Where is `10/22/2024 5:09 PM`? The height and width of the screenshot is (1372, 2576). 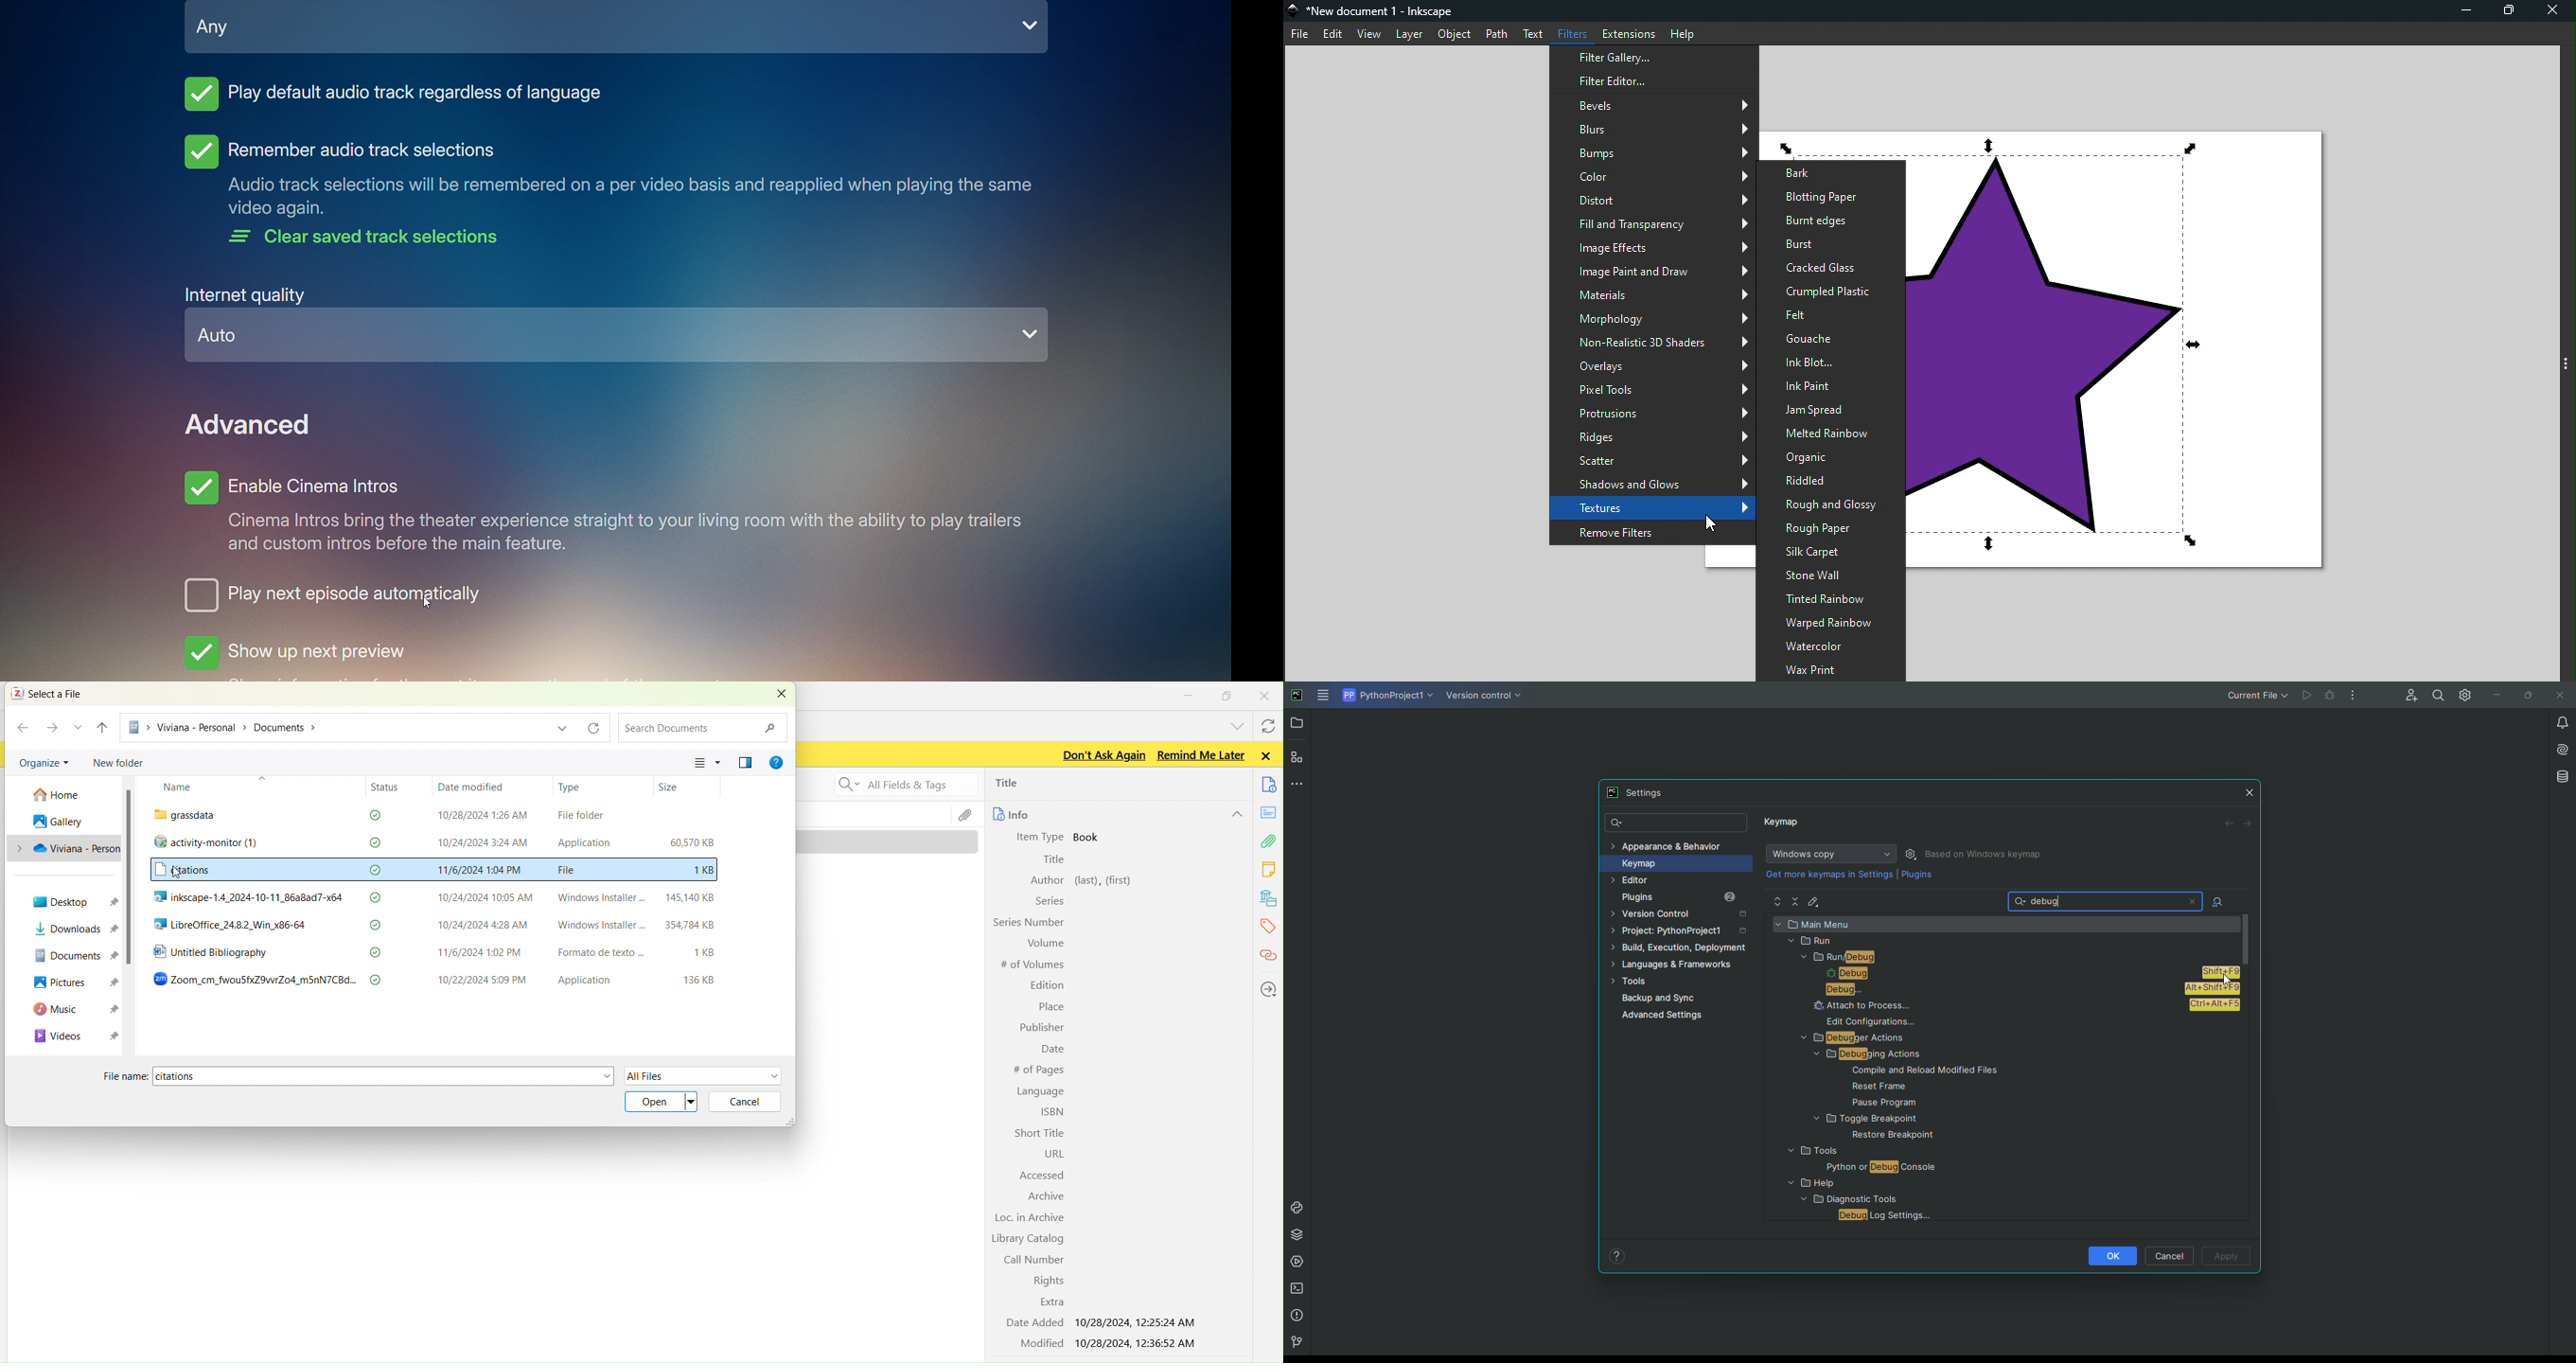
10/22/2024 5:09 PM is located at coordinates (479, 979).